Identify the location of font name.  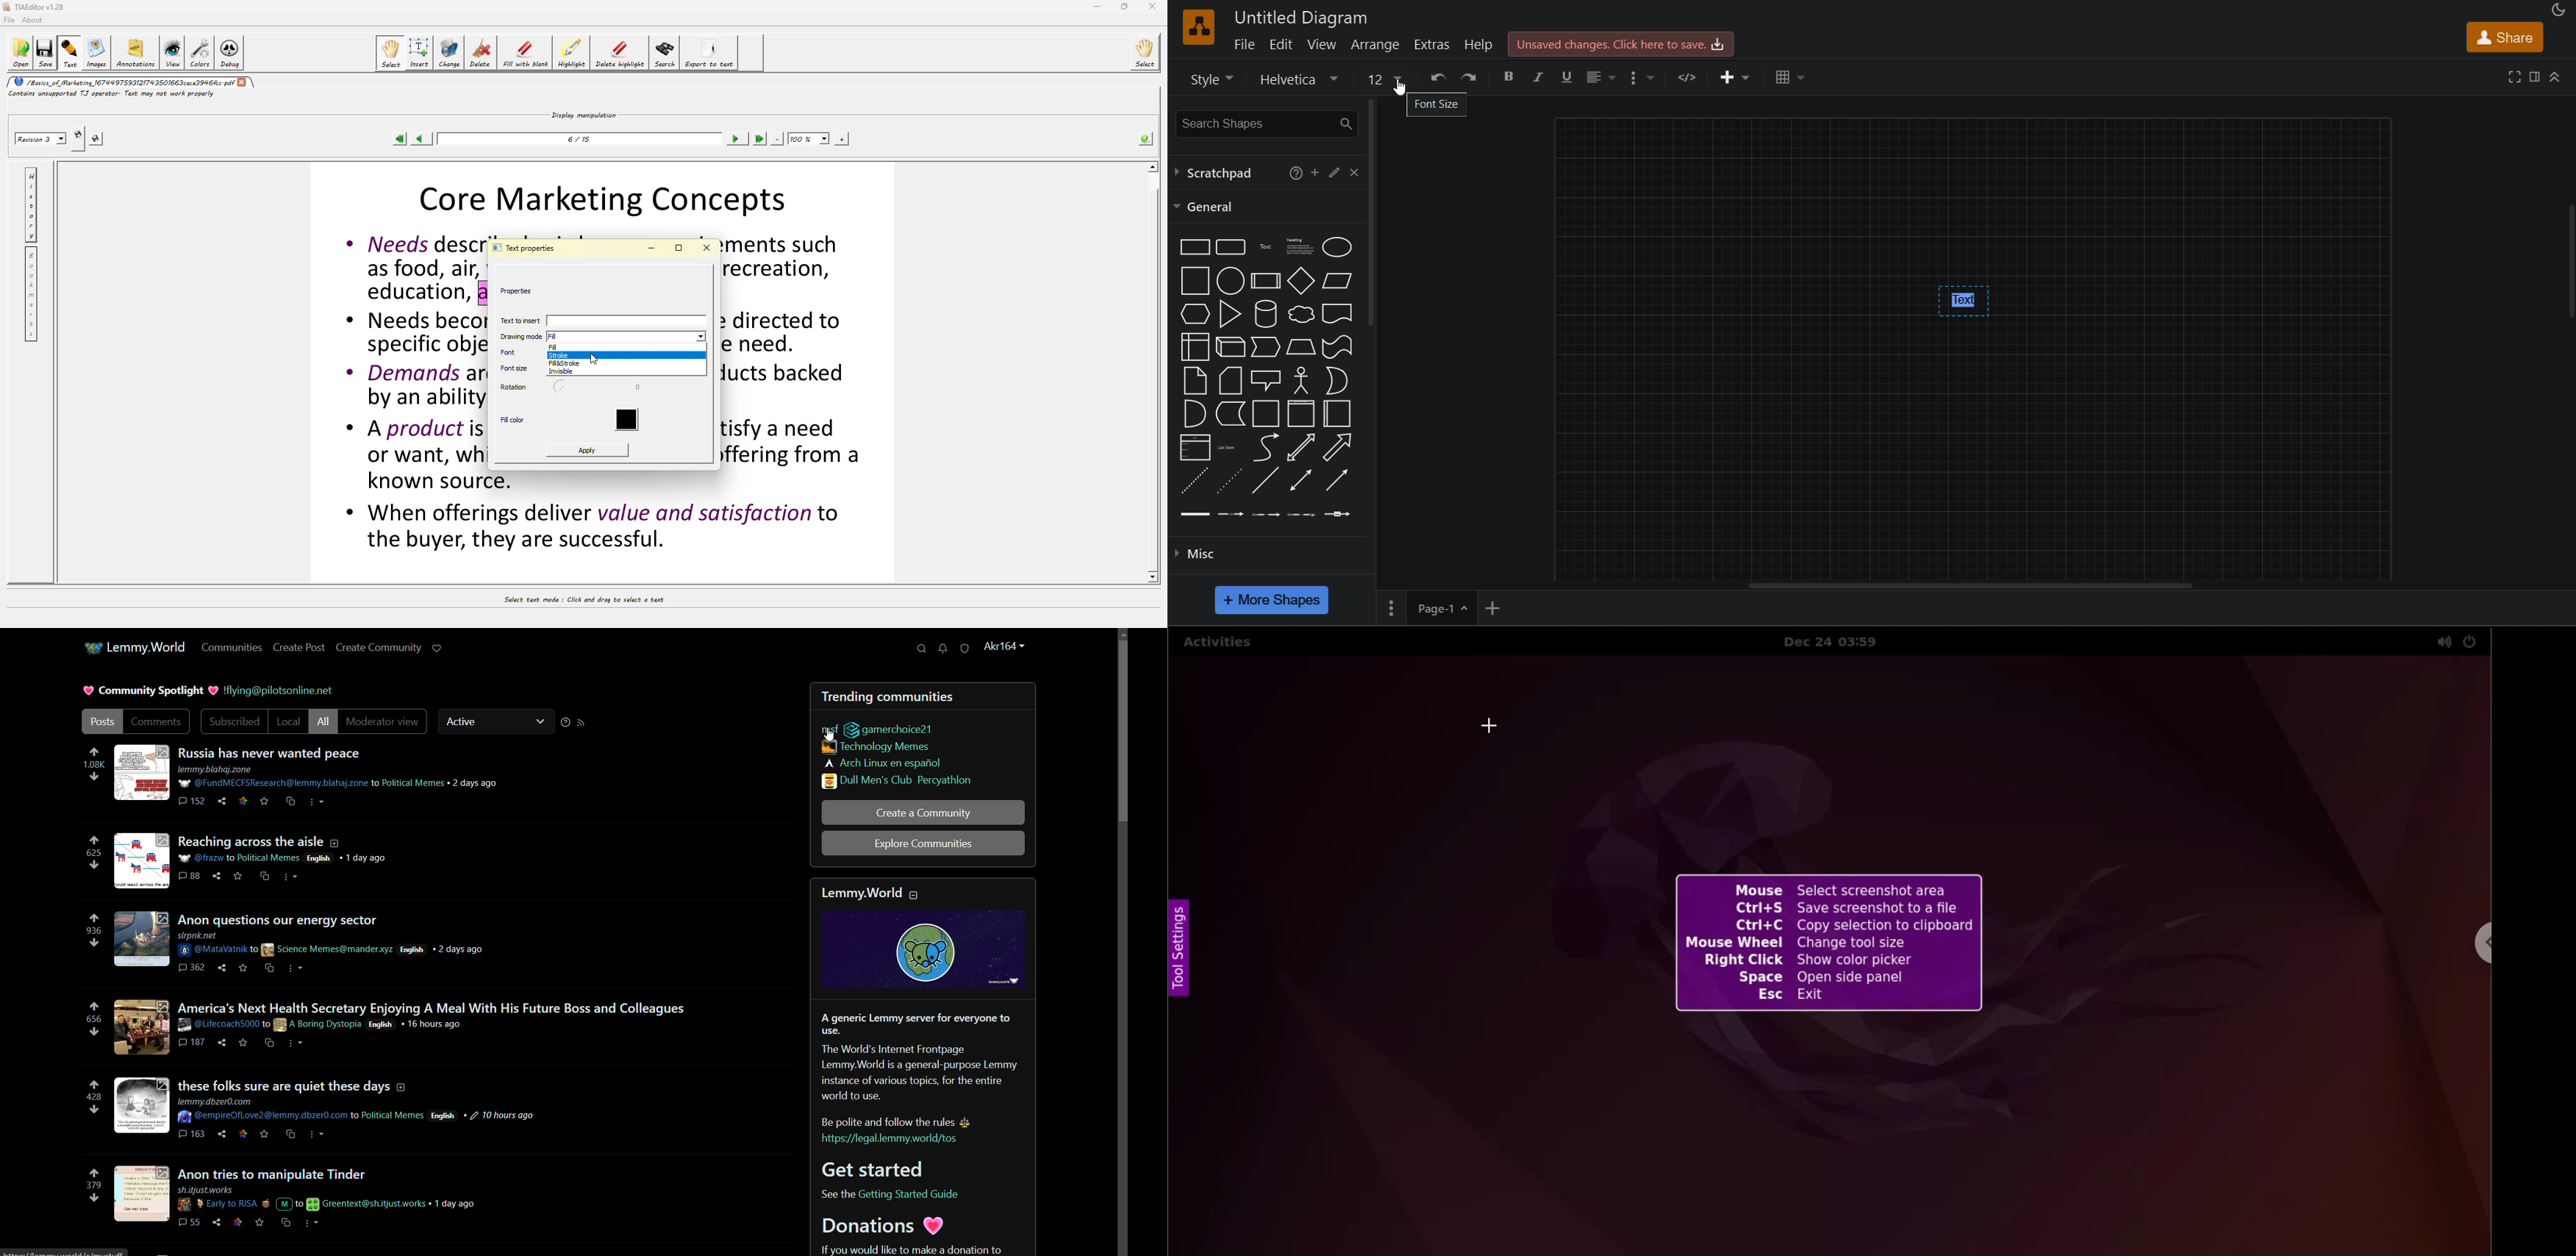
(1302, 78).